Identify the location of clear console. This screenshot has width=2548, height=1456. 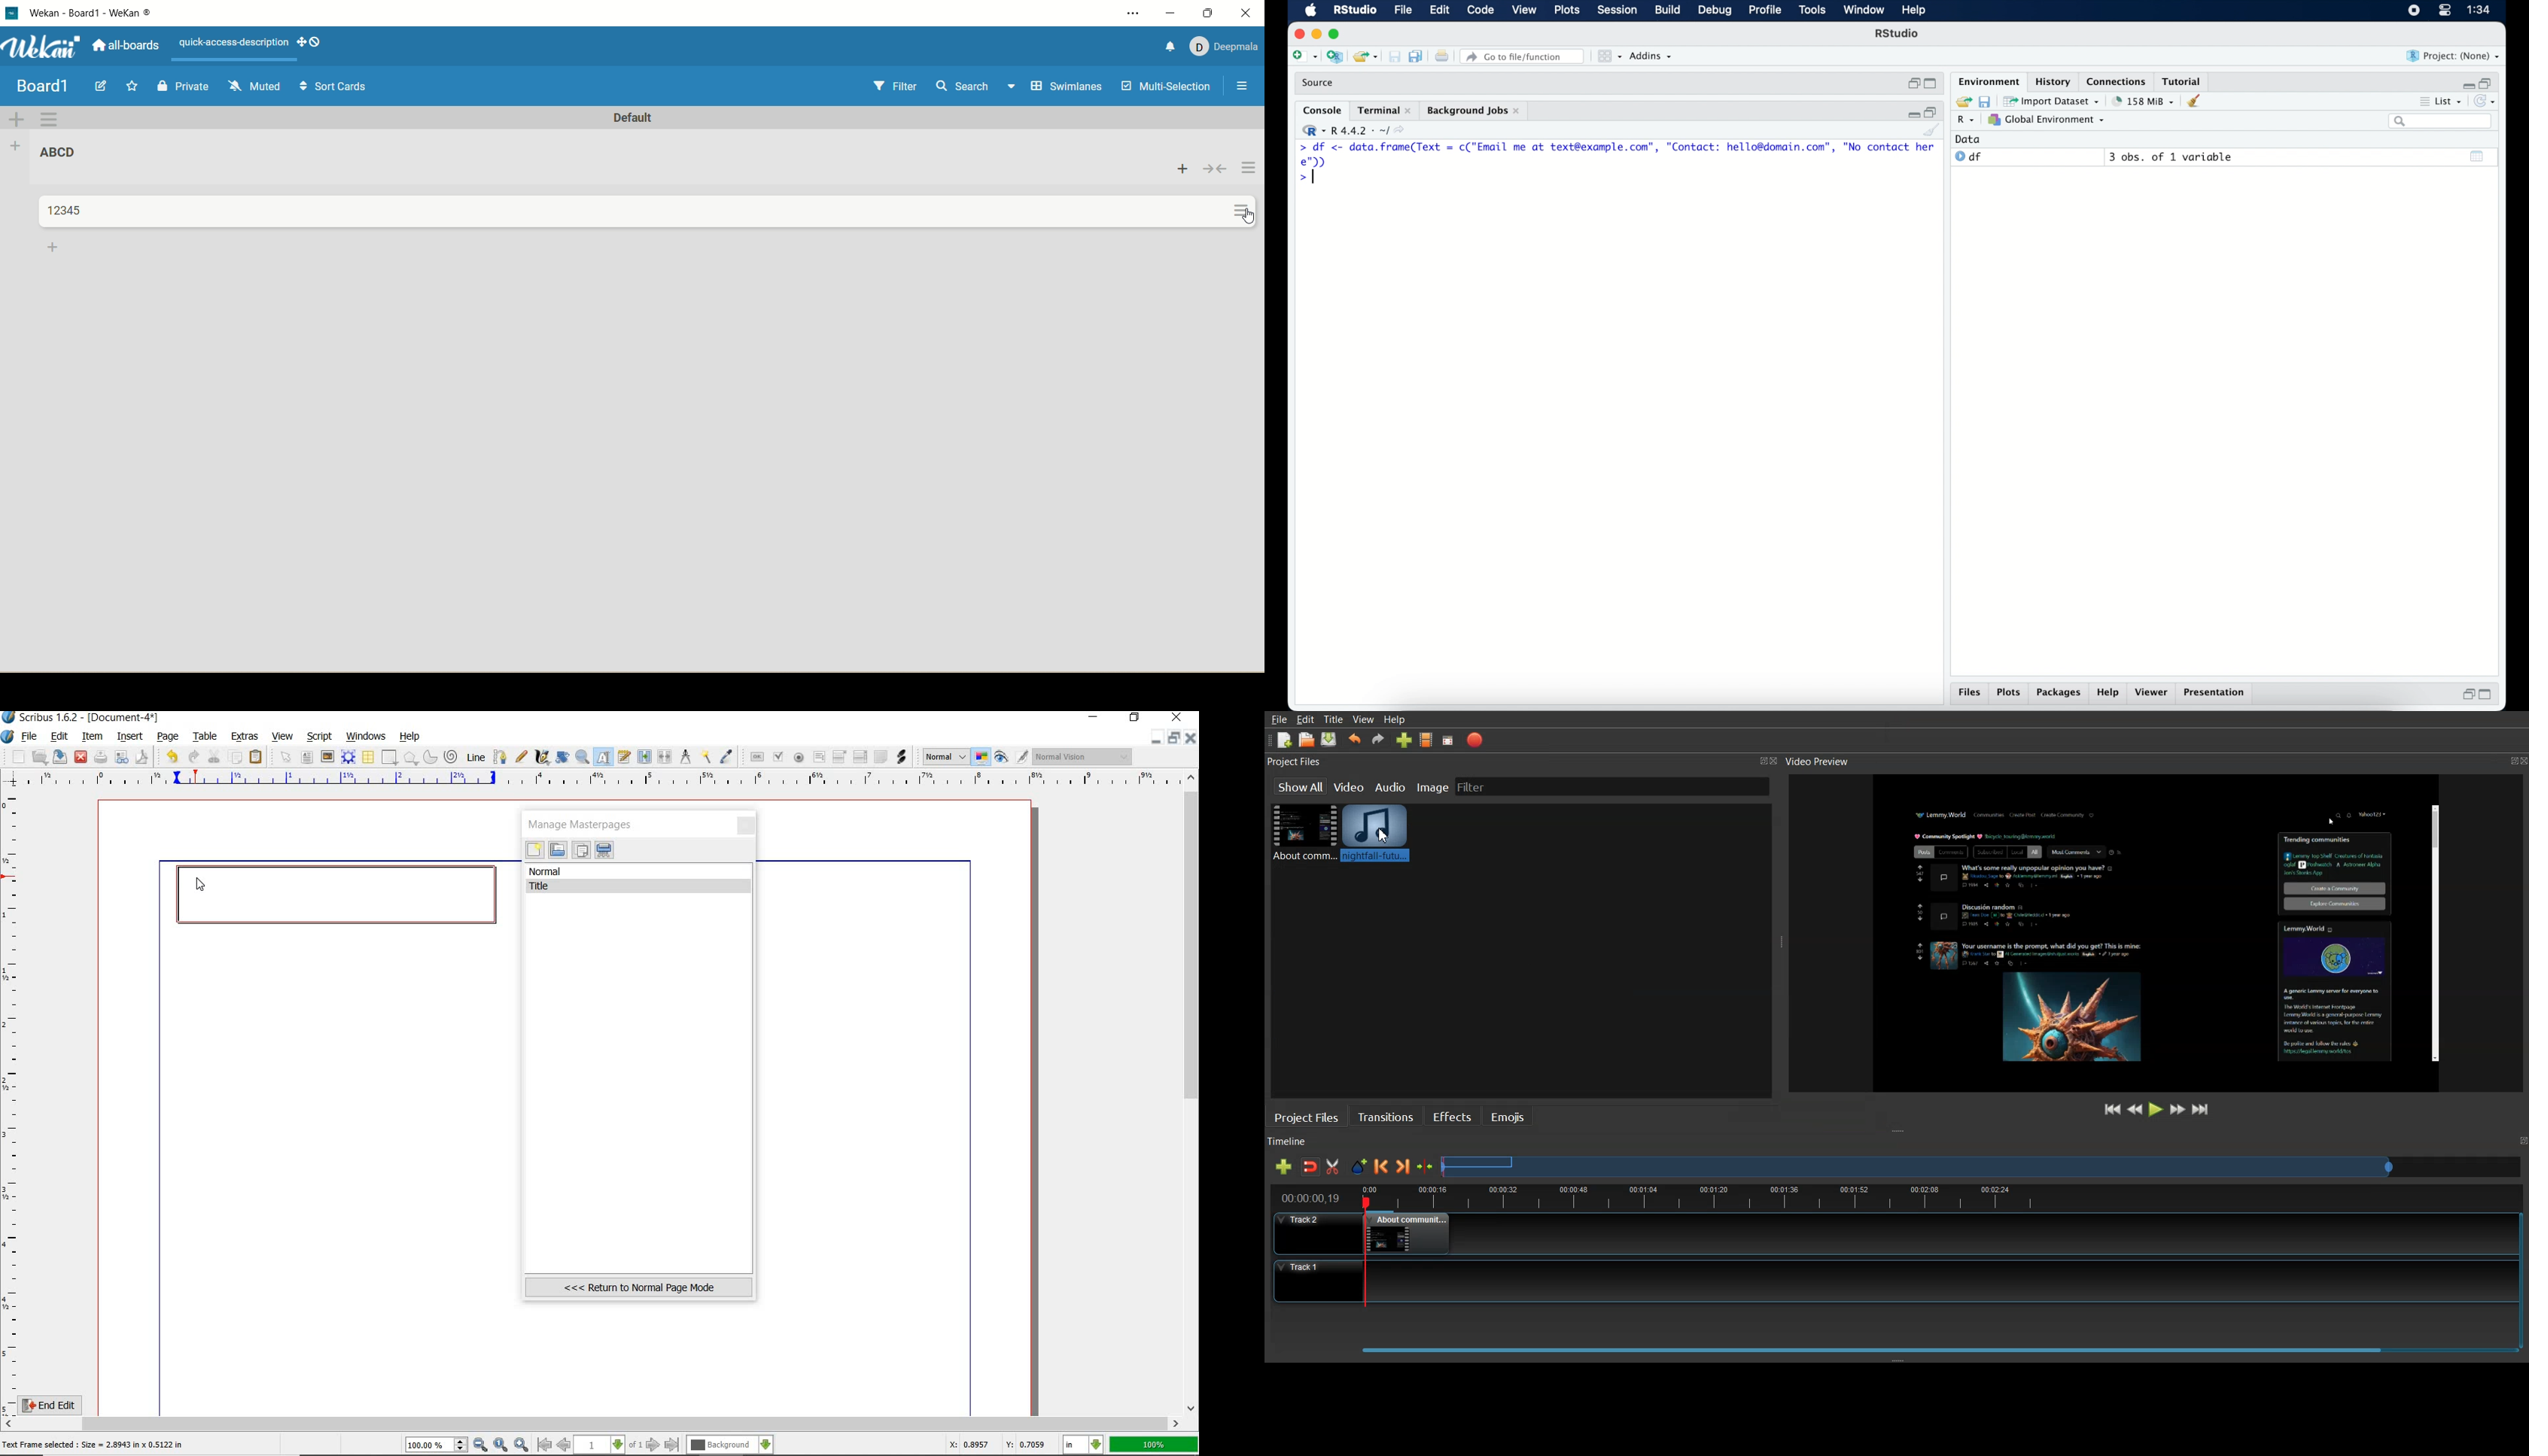
(1932, 131).